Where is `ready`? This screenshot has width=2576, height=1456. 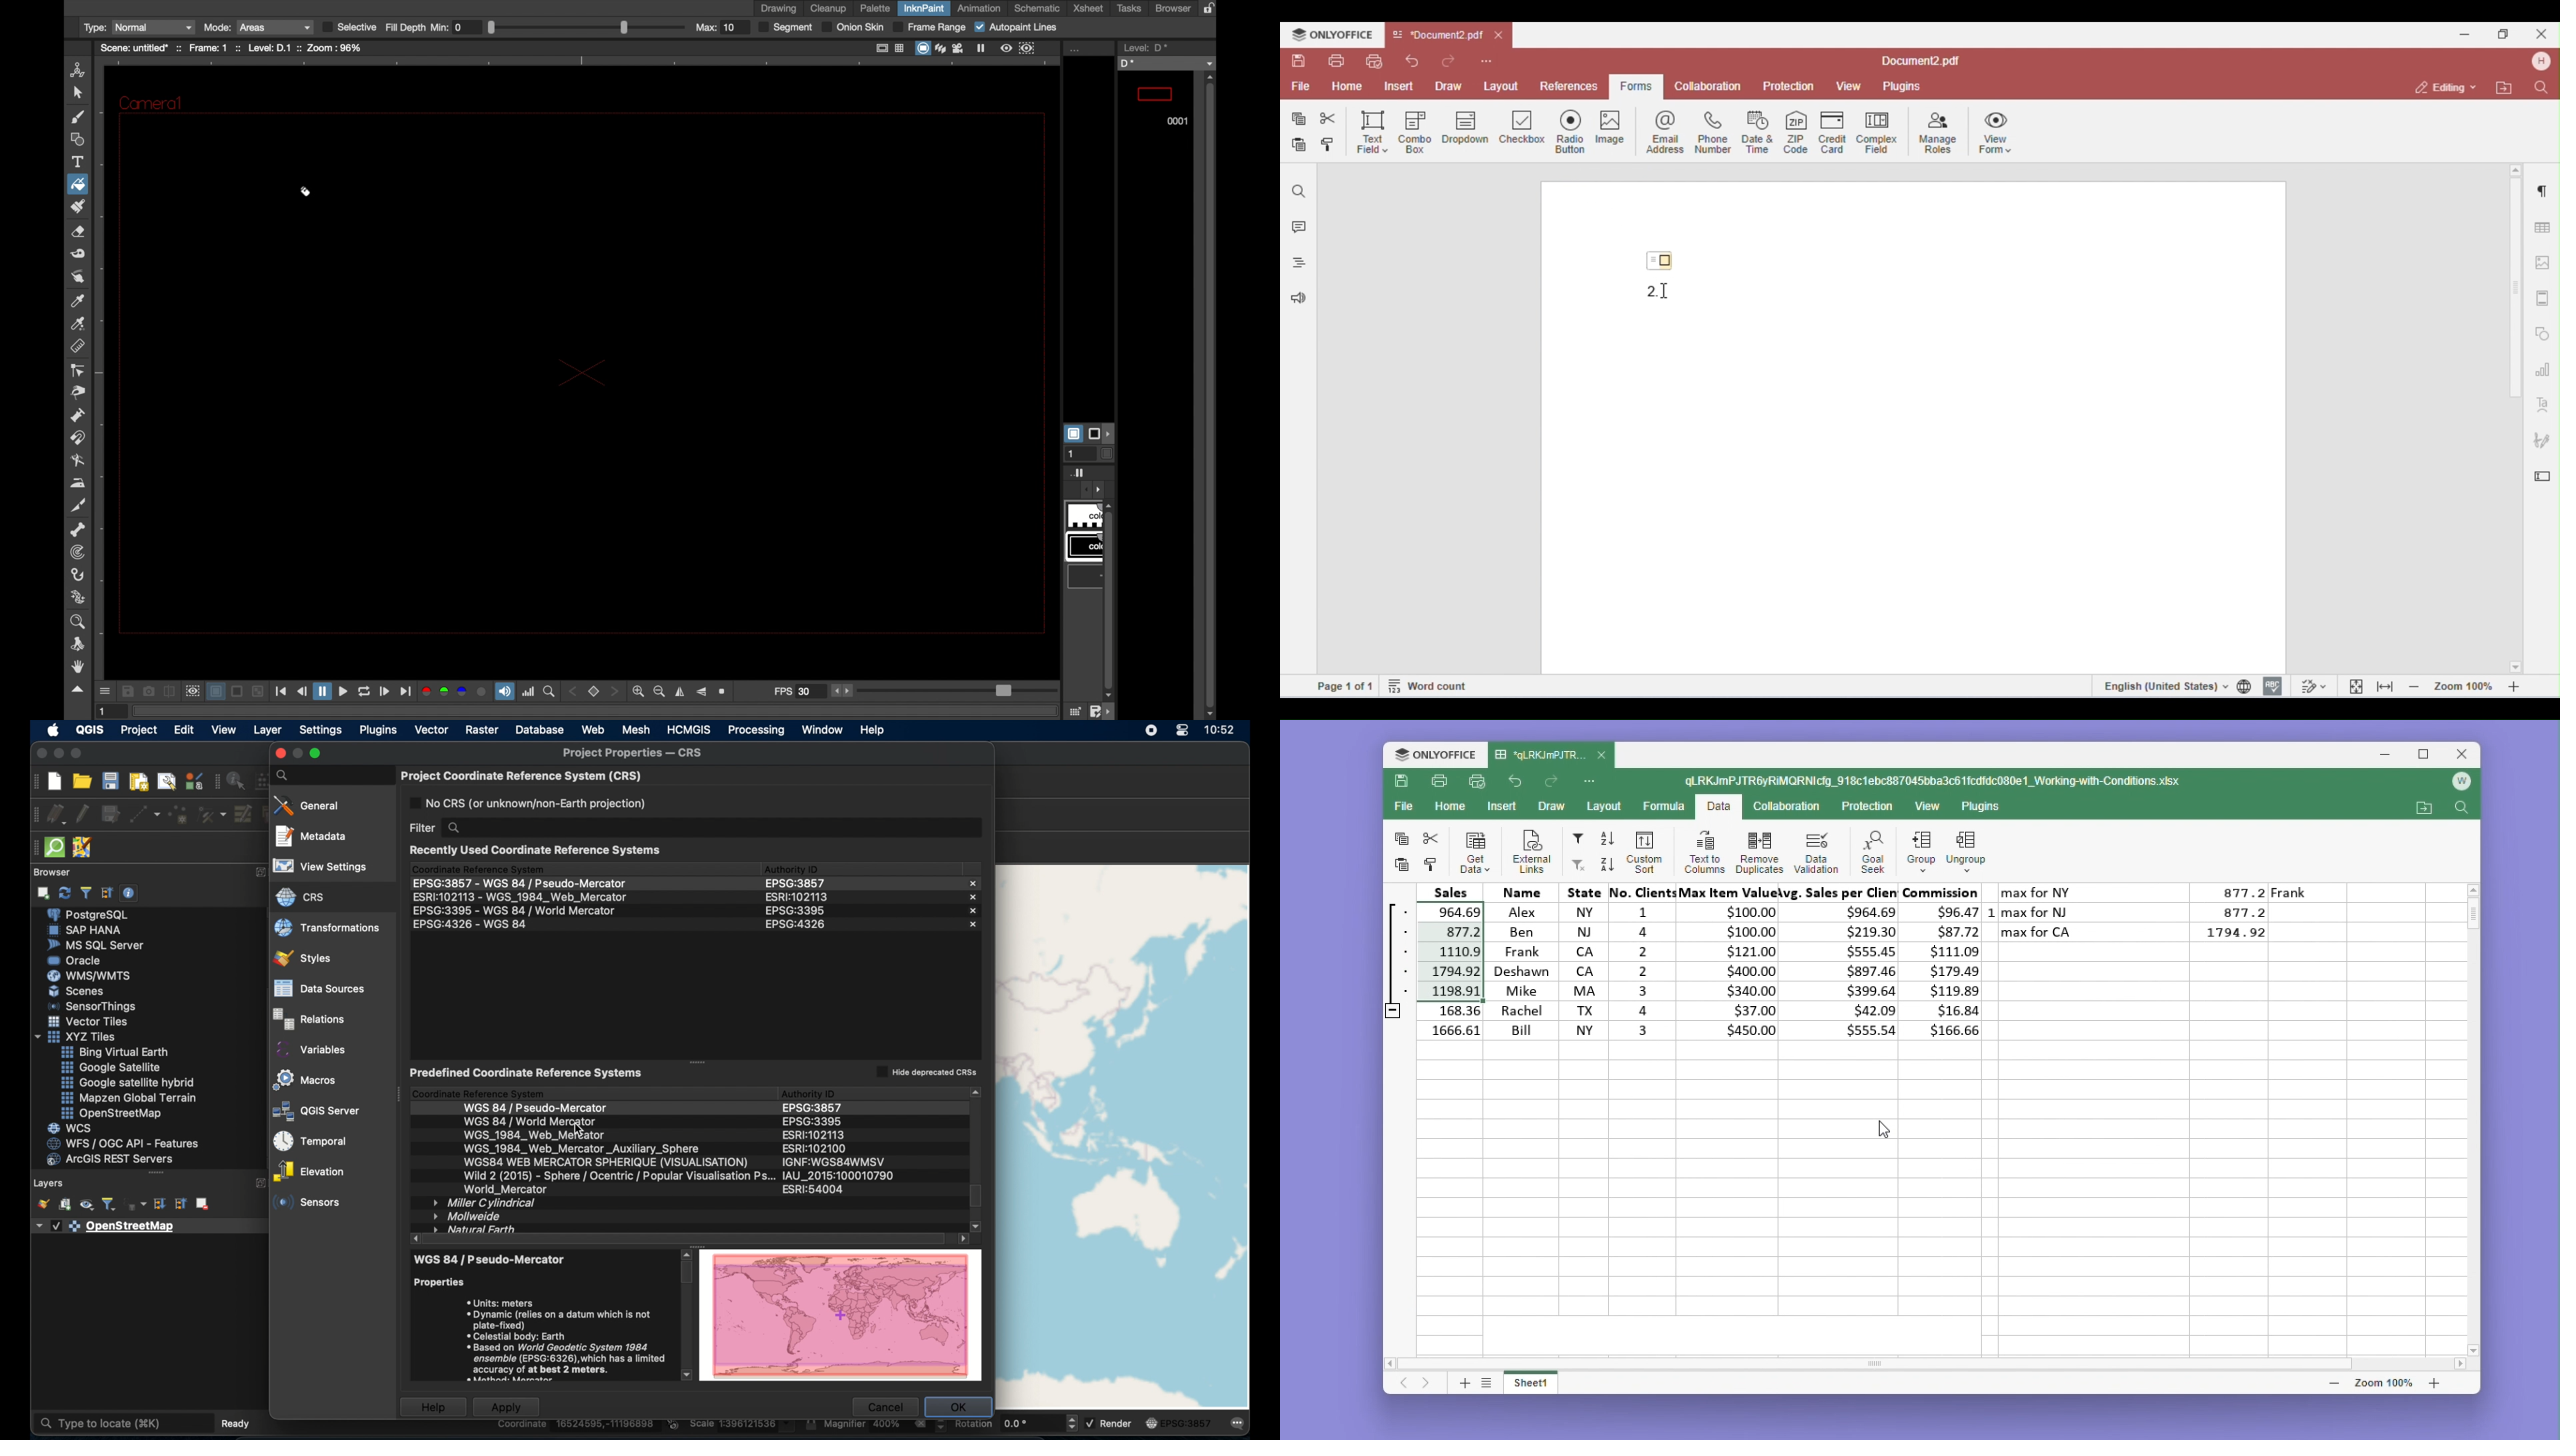
ready is located at coordinates (234, 1423).